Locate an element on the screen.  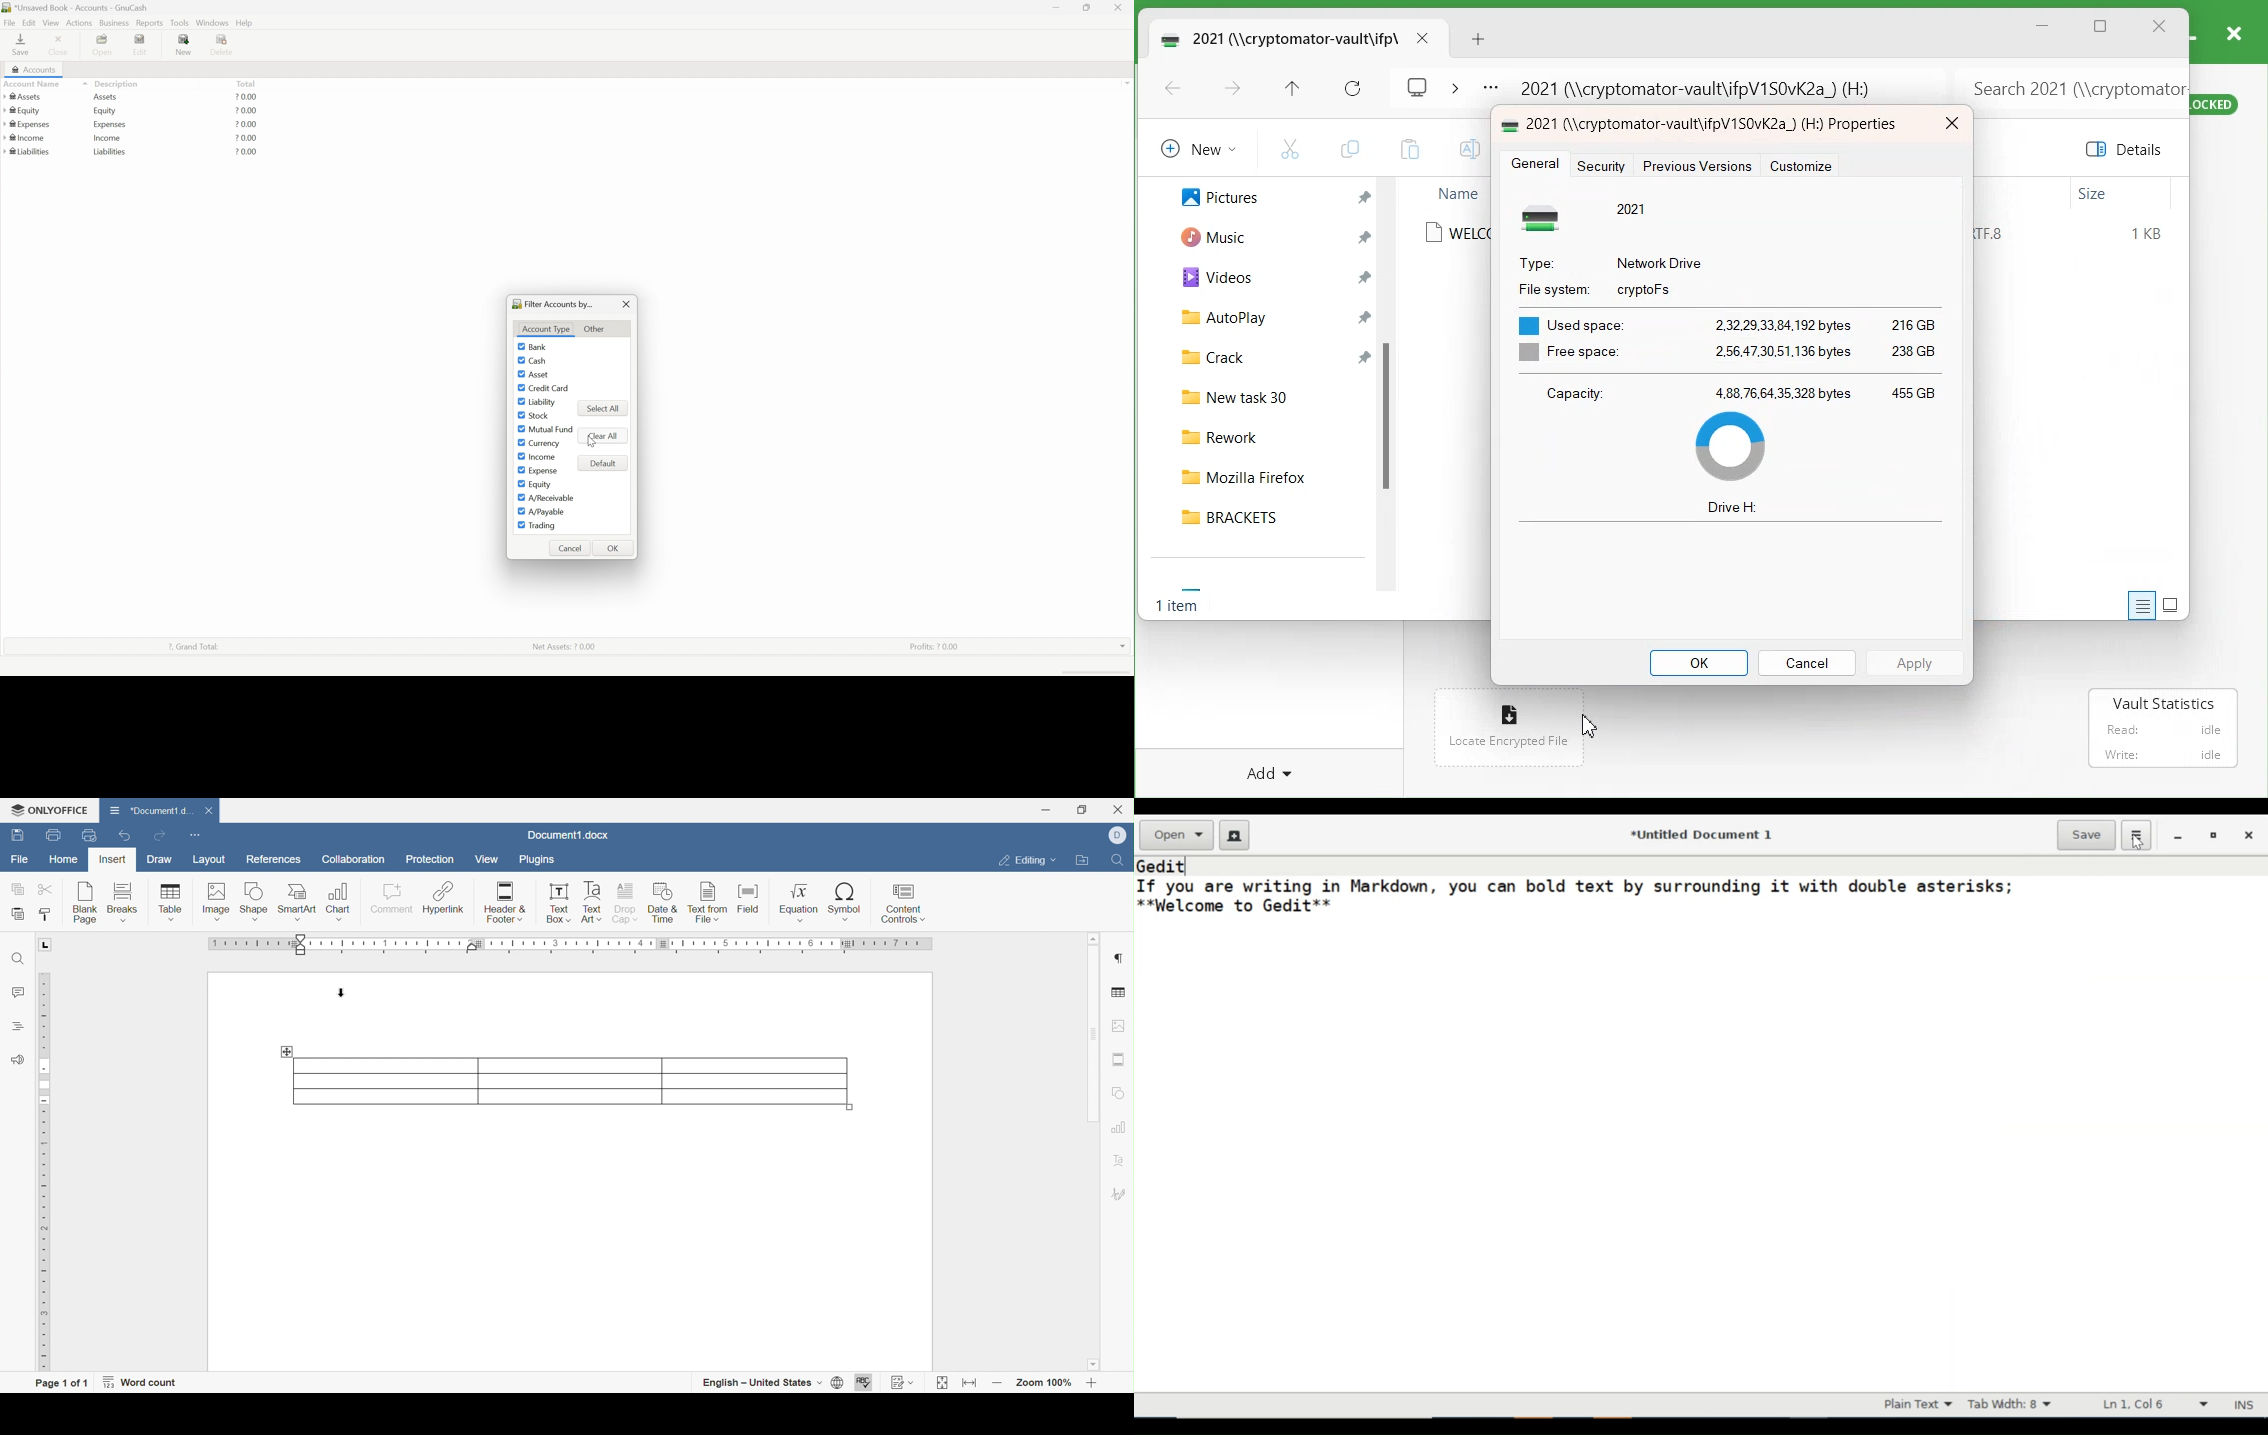
? 0.00 is located at coordinates (247, 152).